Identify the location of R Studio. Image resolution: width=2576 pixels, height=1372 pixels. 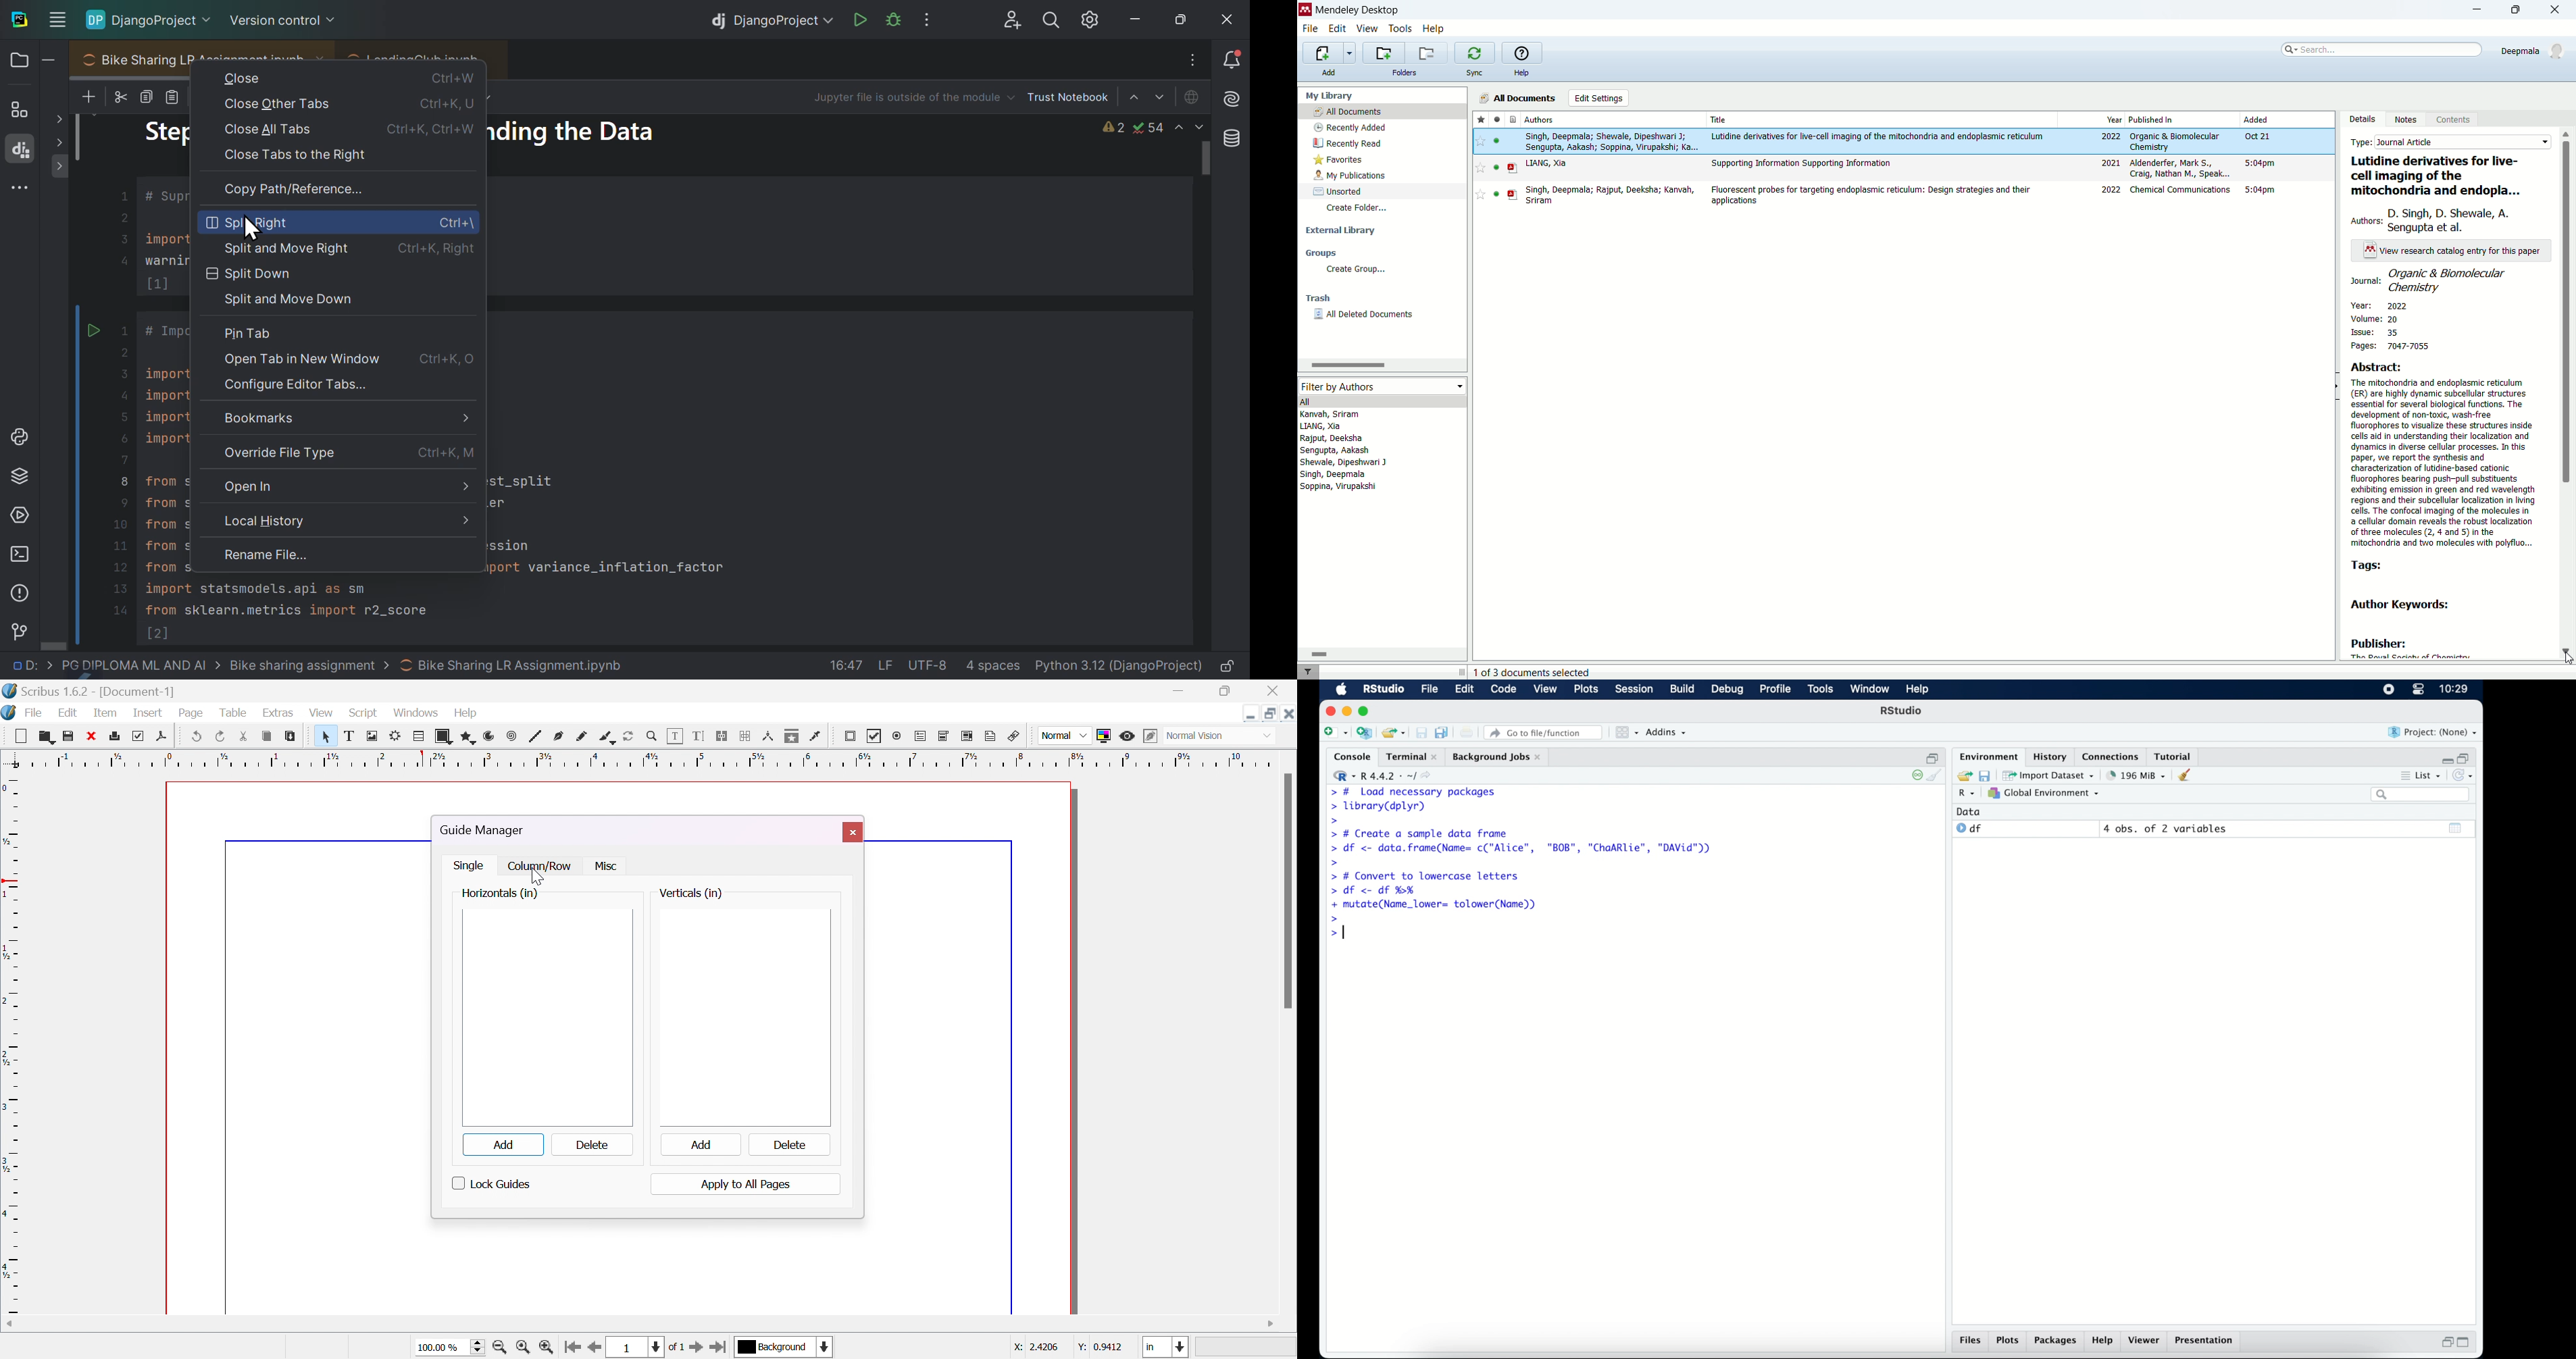
(1383, 690).